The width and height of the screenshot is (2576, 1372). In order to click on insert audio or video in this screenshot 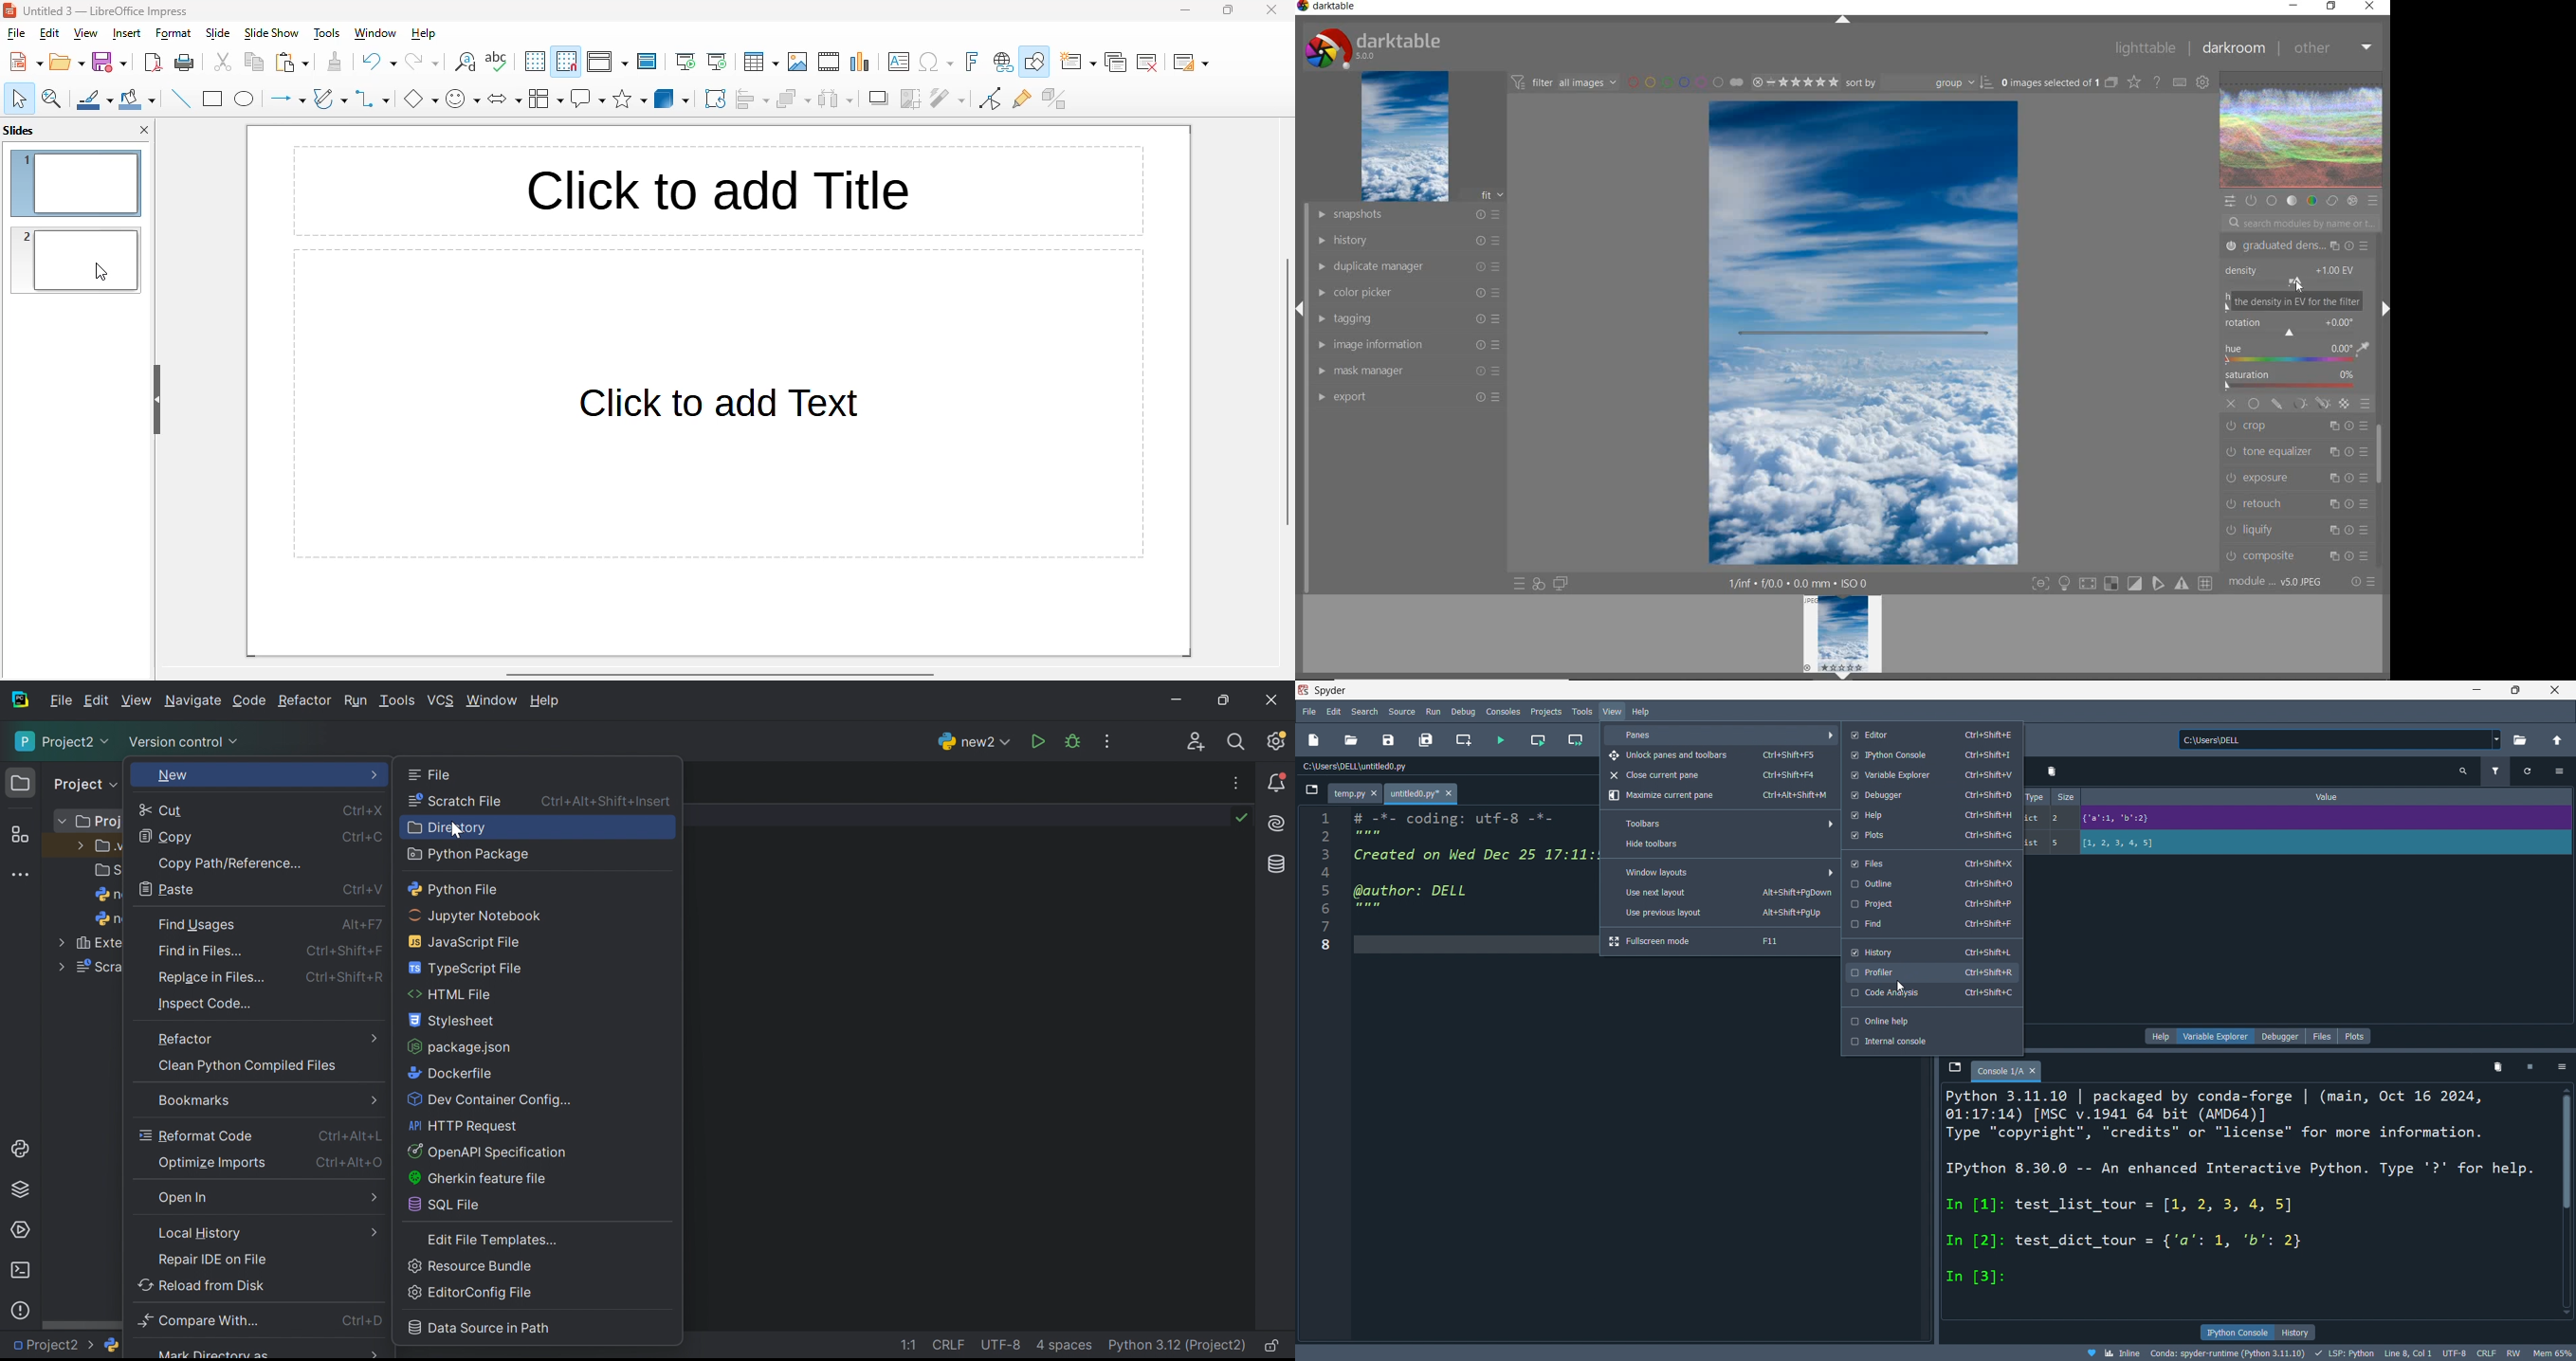, I will do `click(830, 62)`.